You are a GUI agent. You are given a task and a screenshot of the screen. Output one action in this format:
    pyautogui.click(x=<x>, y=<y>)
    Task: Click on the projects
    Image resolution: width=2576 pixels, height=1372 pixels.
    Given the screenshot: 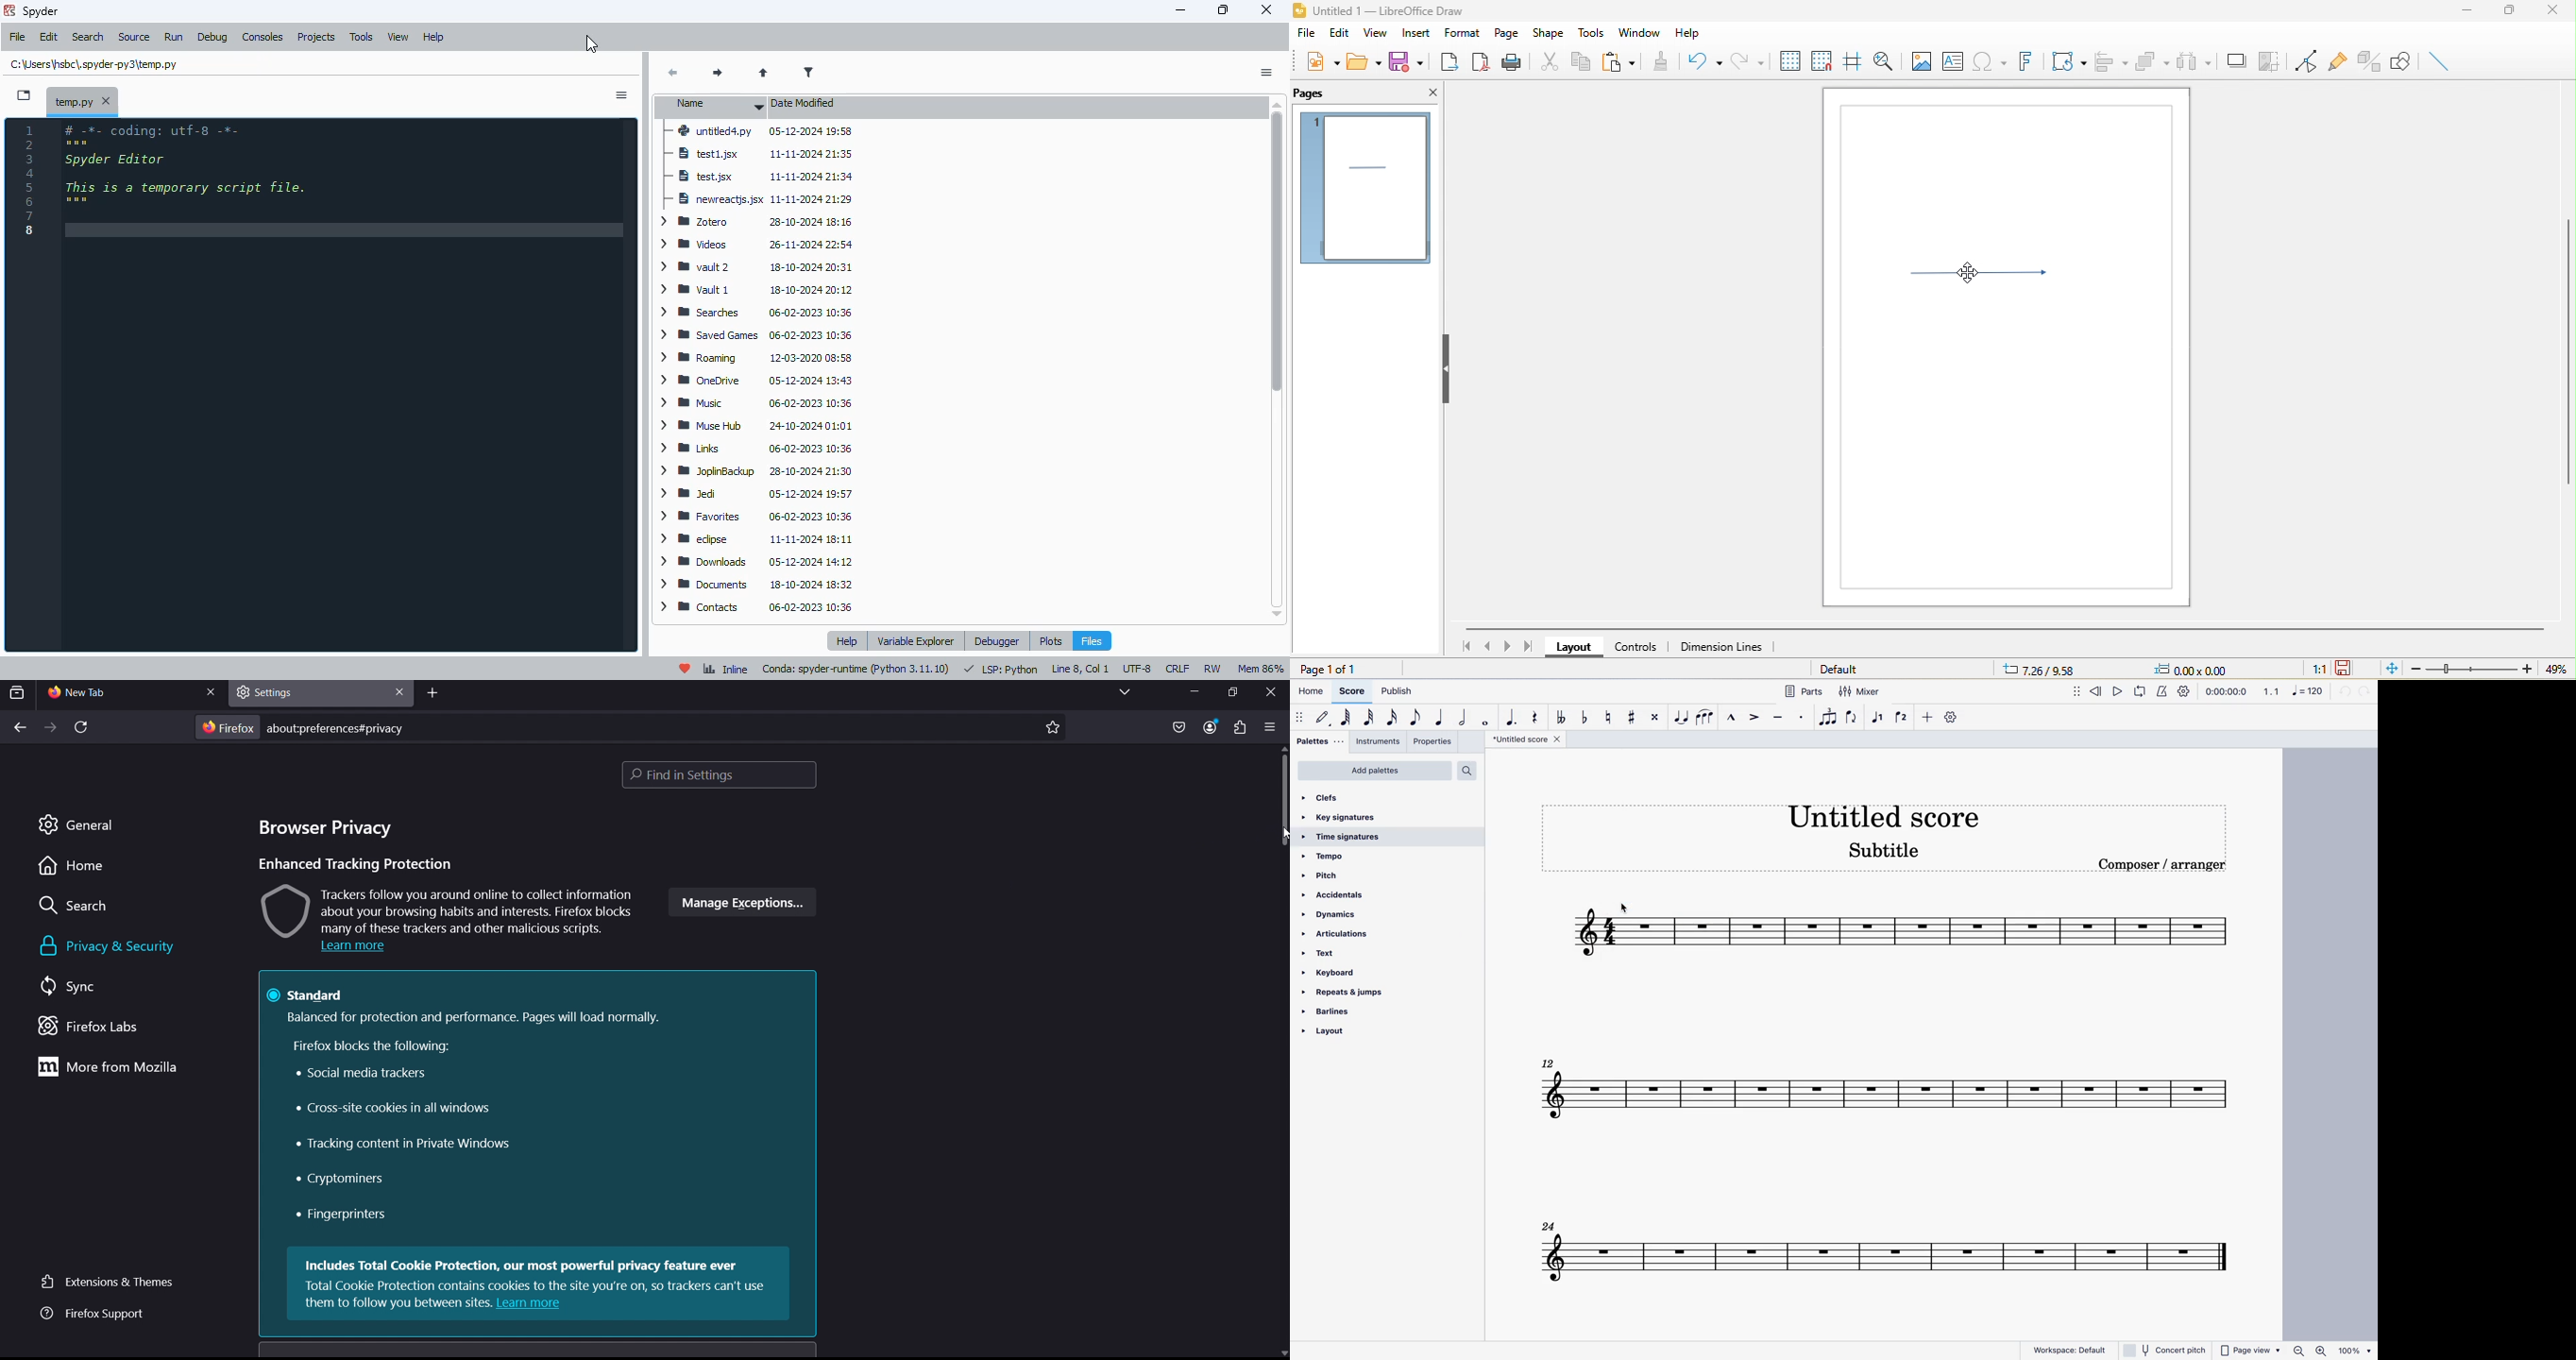 What is the action you would take?
    pyautogui.click(x=318, y=37)
    